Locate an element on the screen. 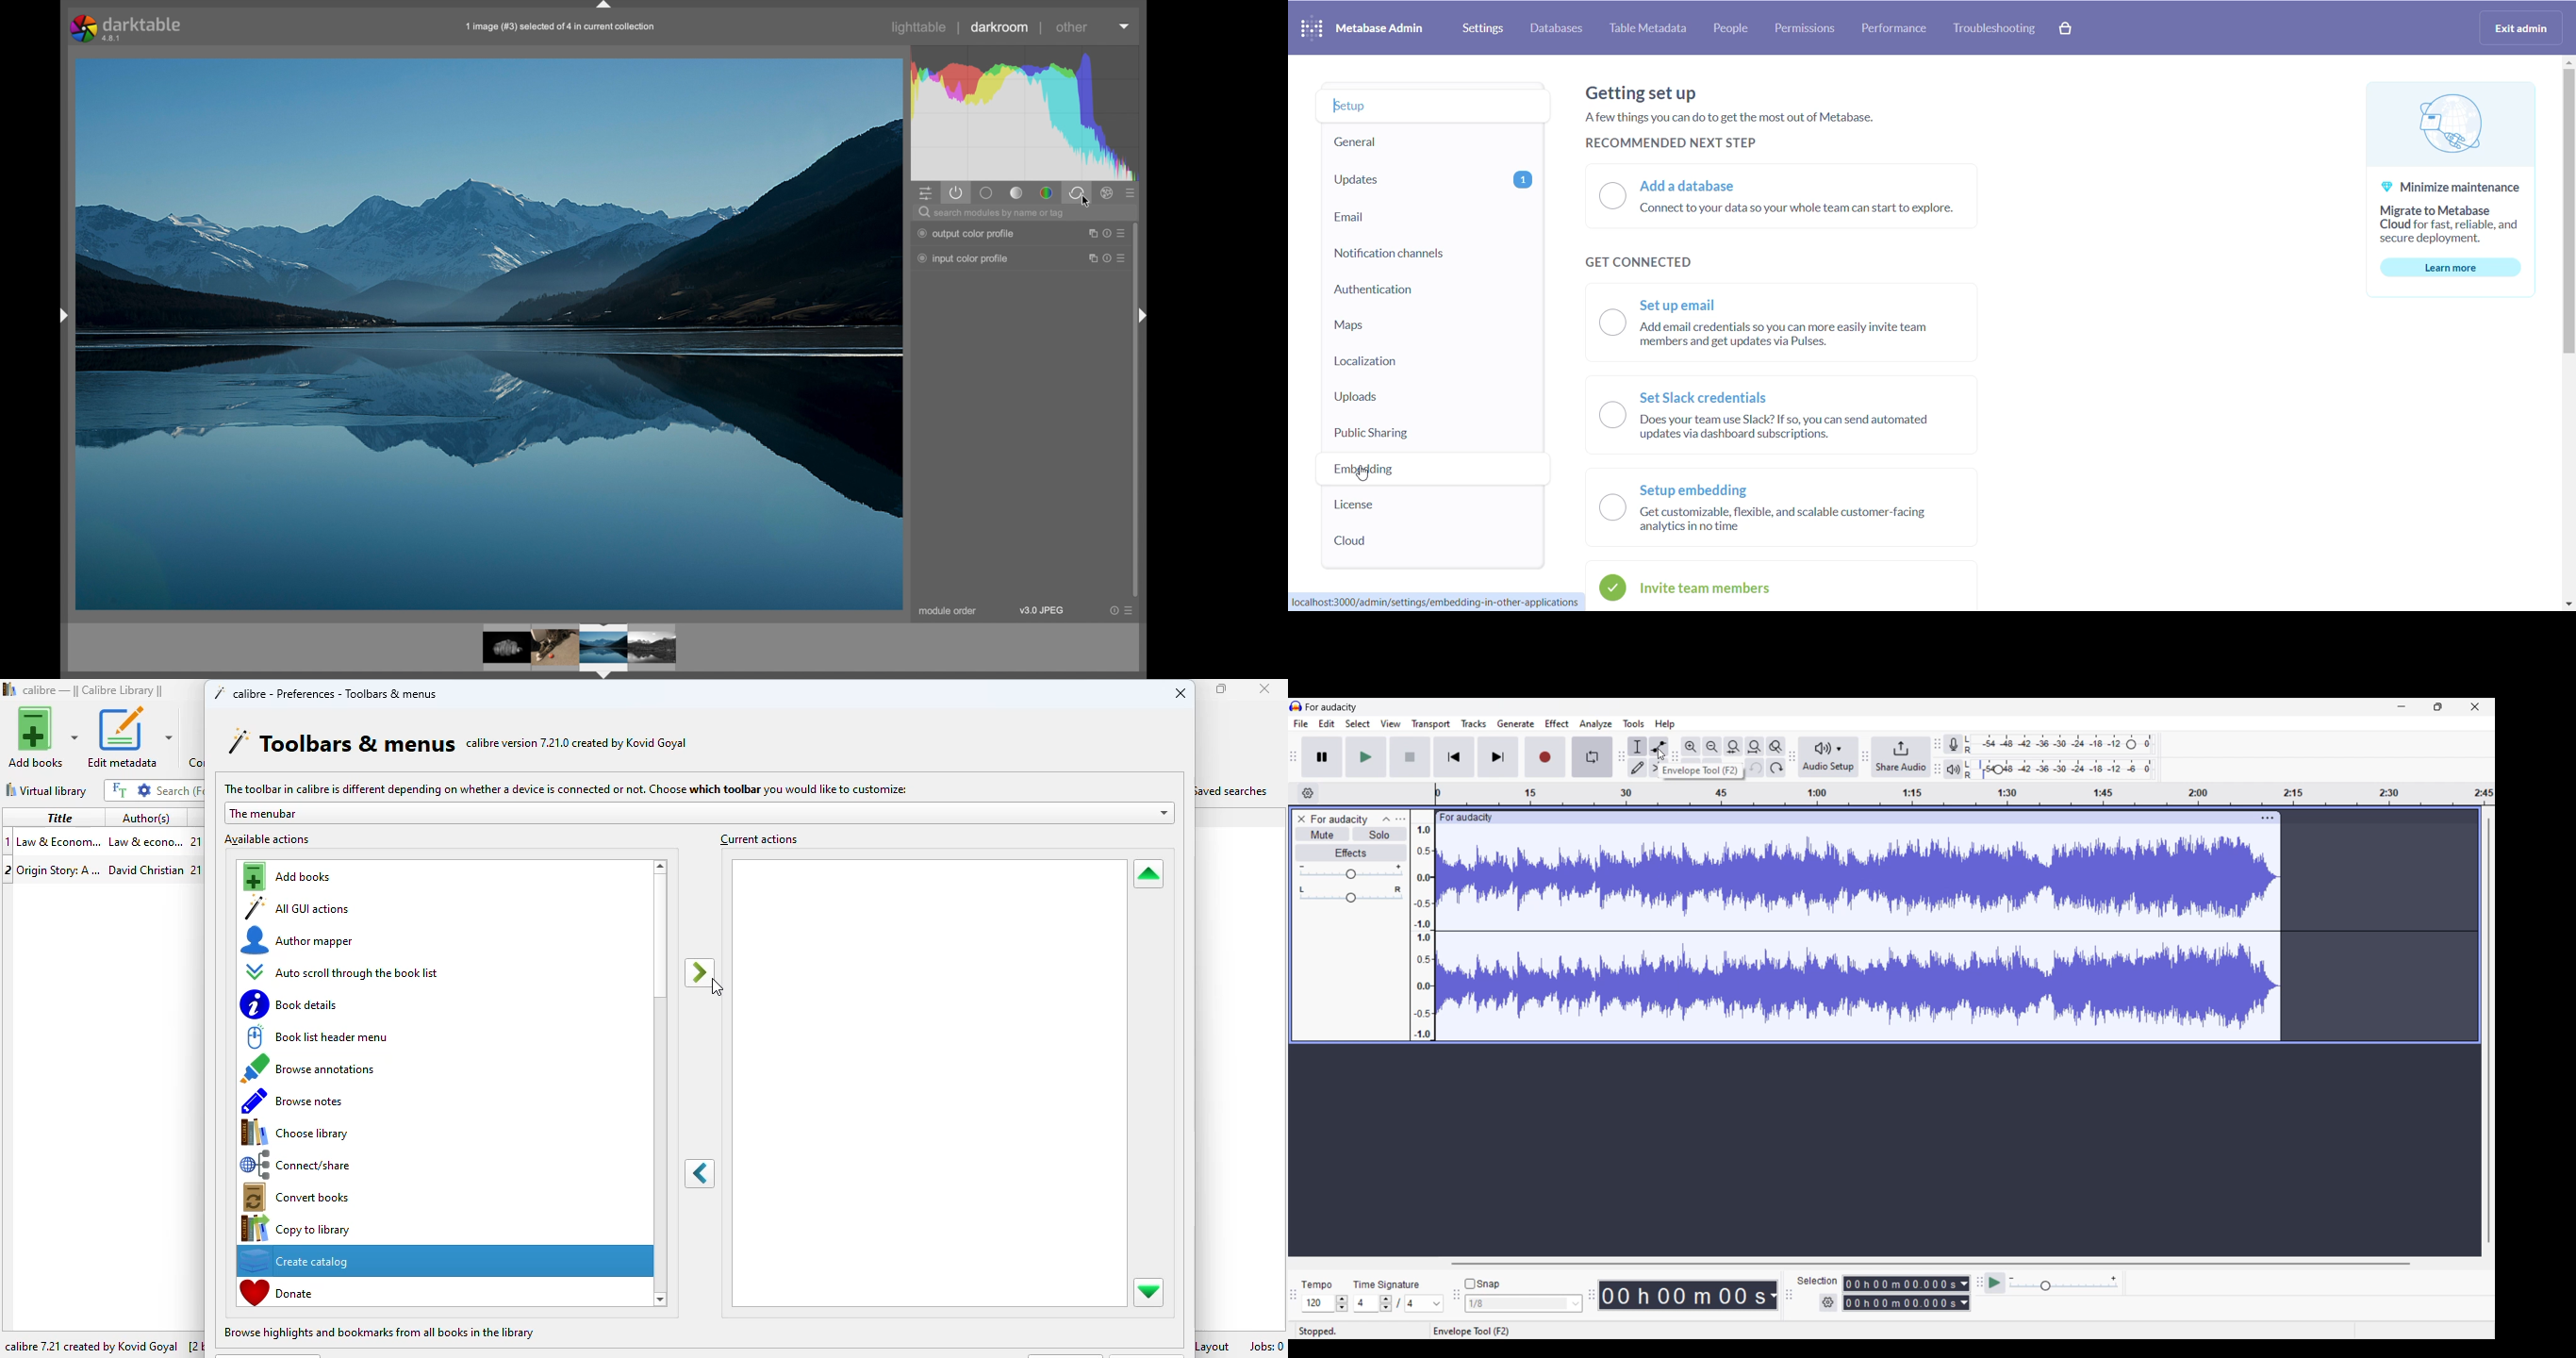  connect/share is located at coordinates (302, 1165).